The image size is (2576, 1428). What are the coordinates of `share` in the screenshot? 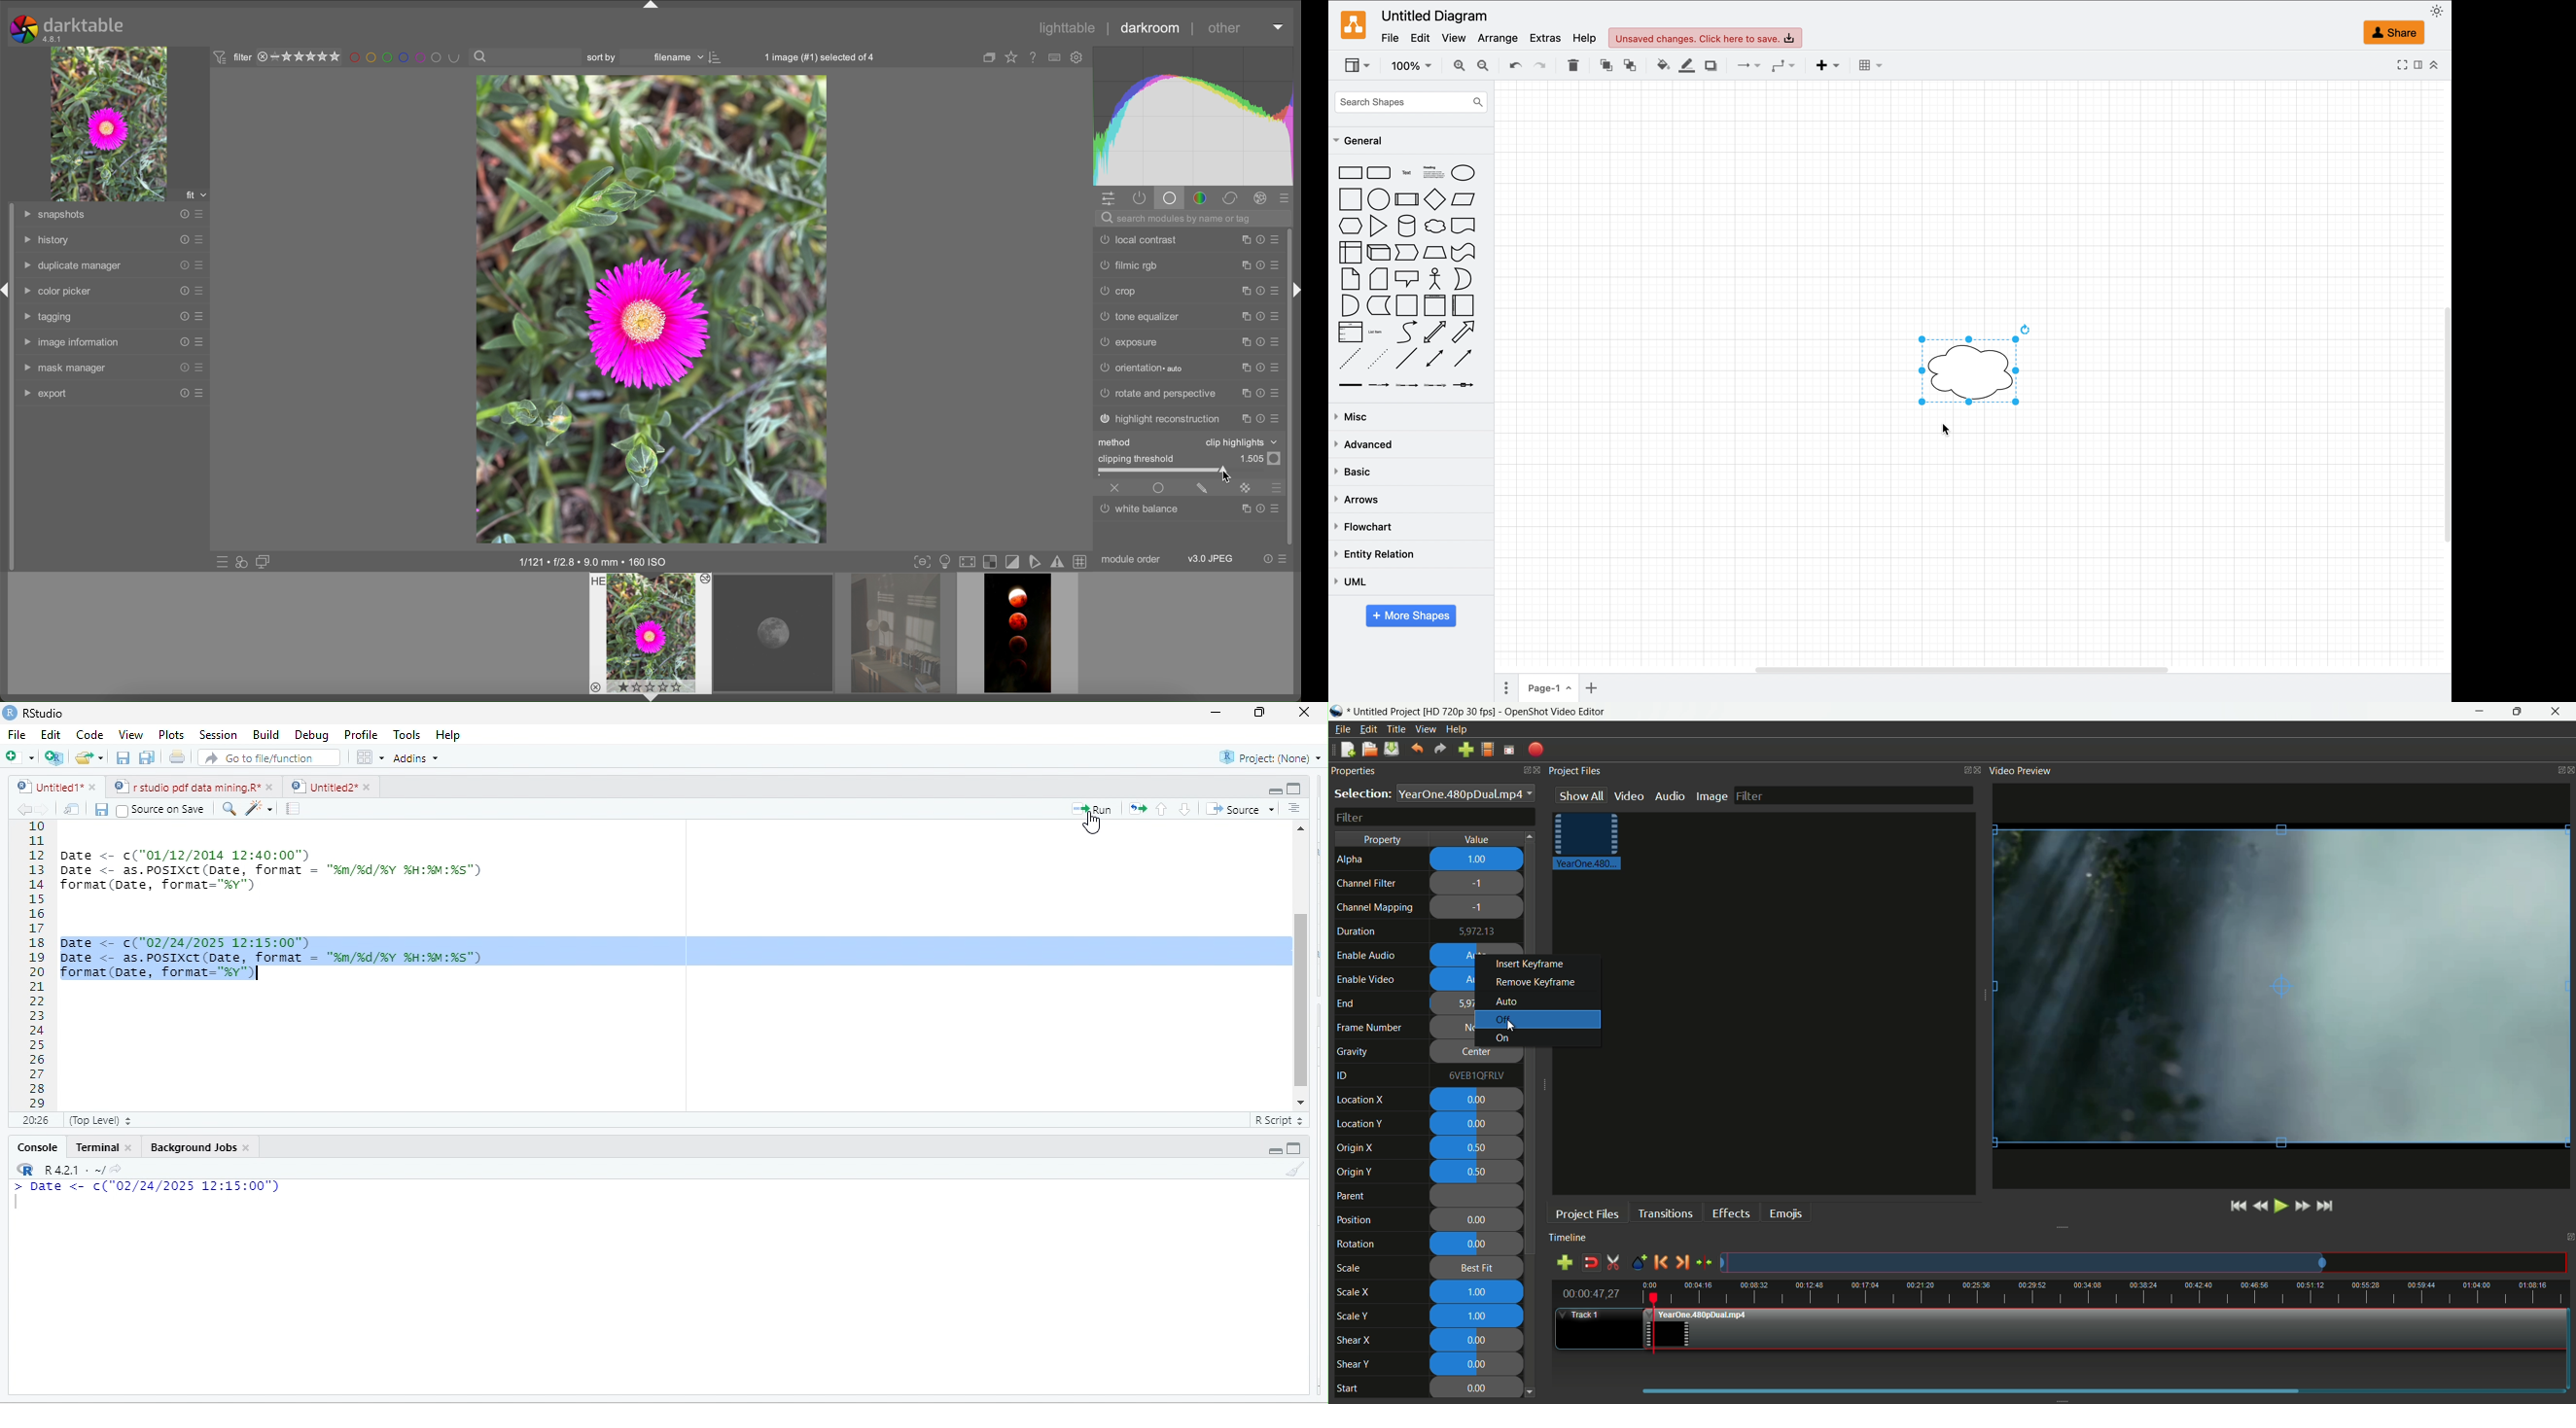 It's located at (2389, 32).